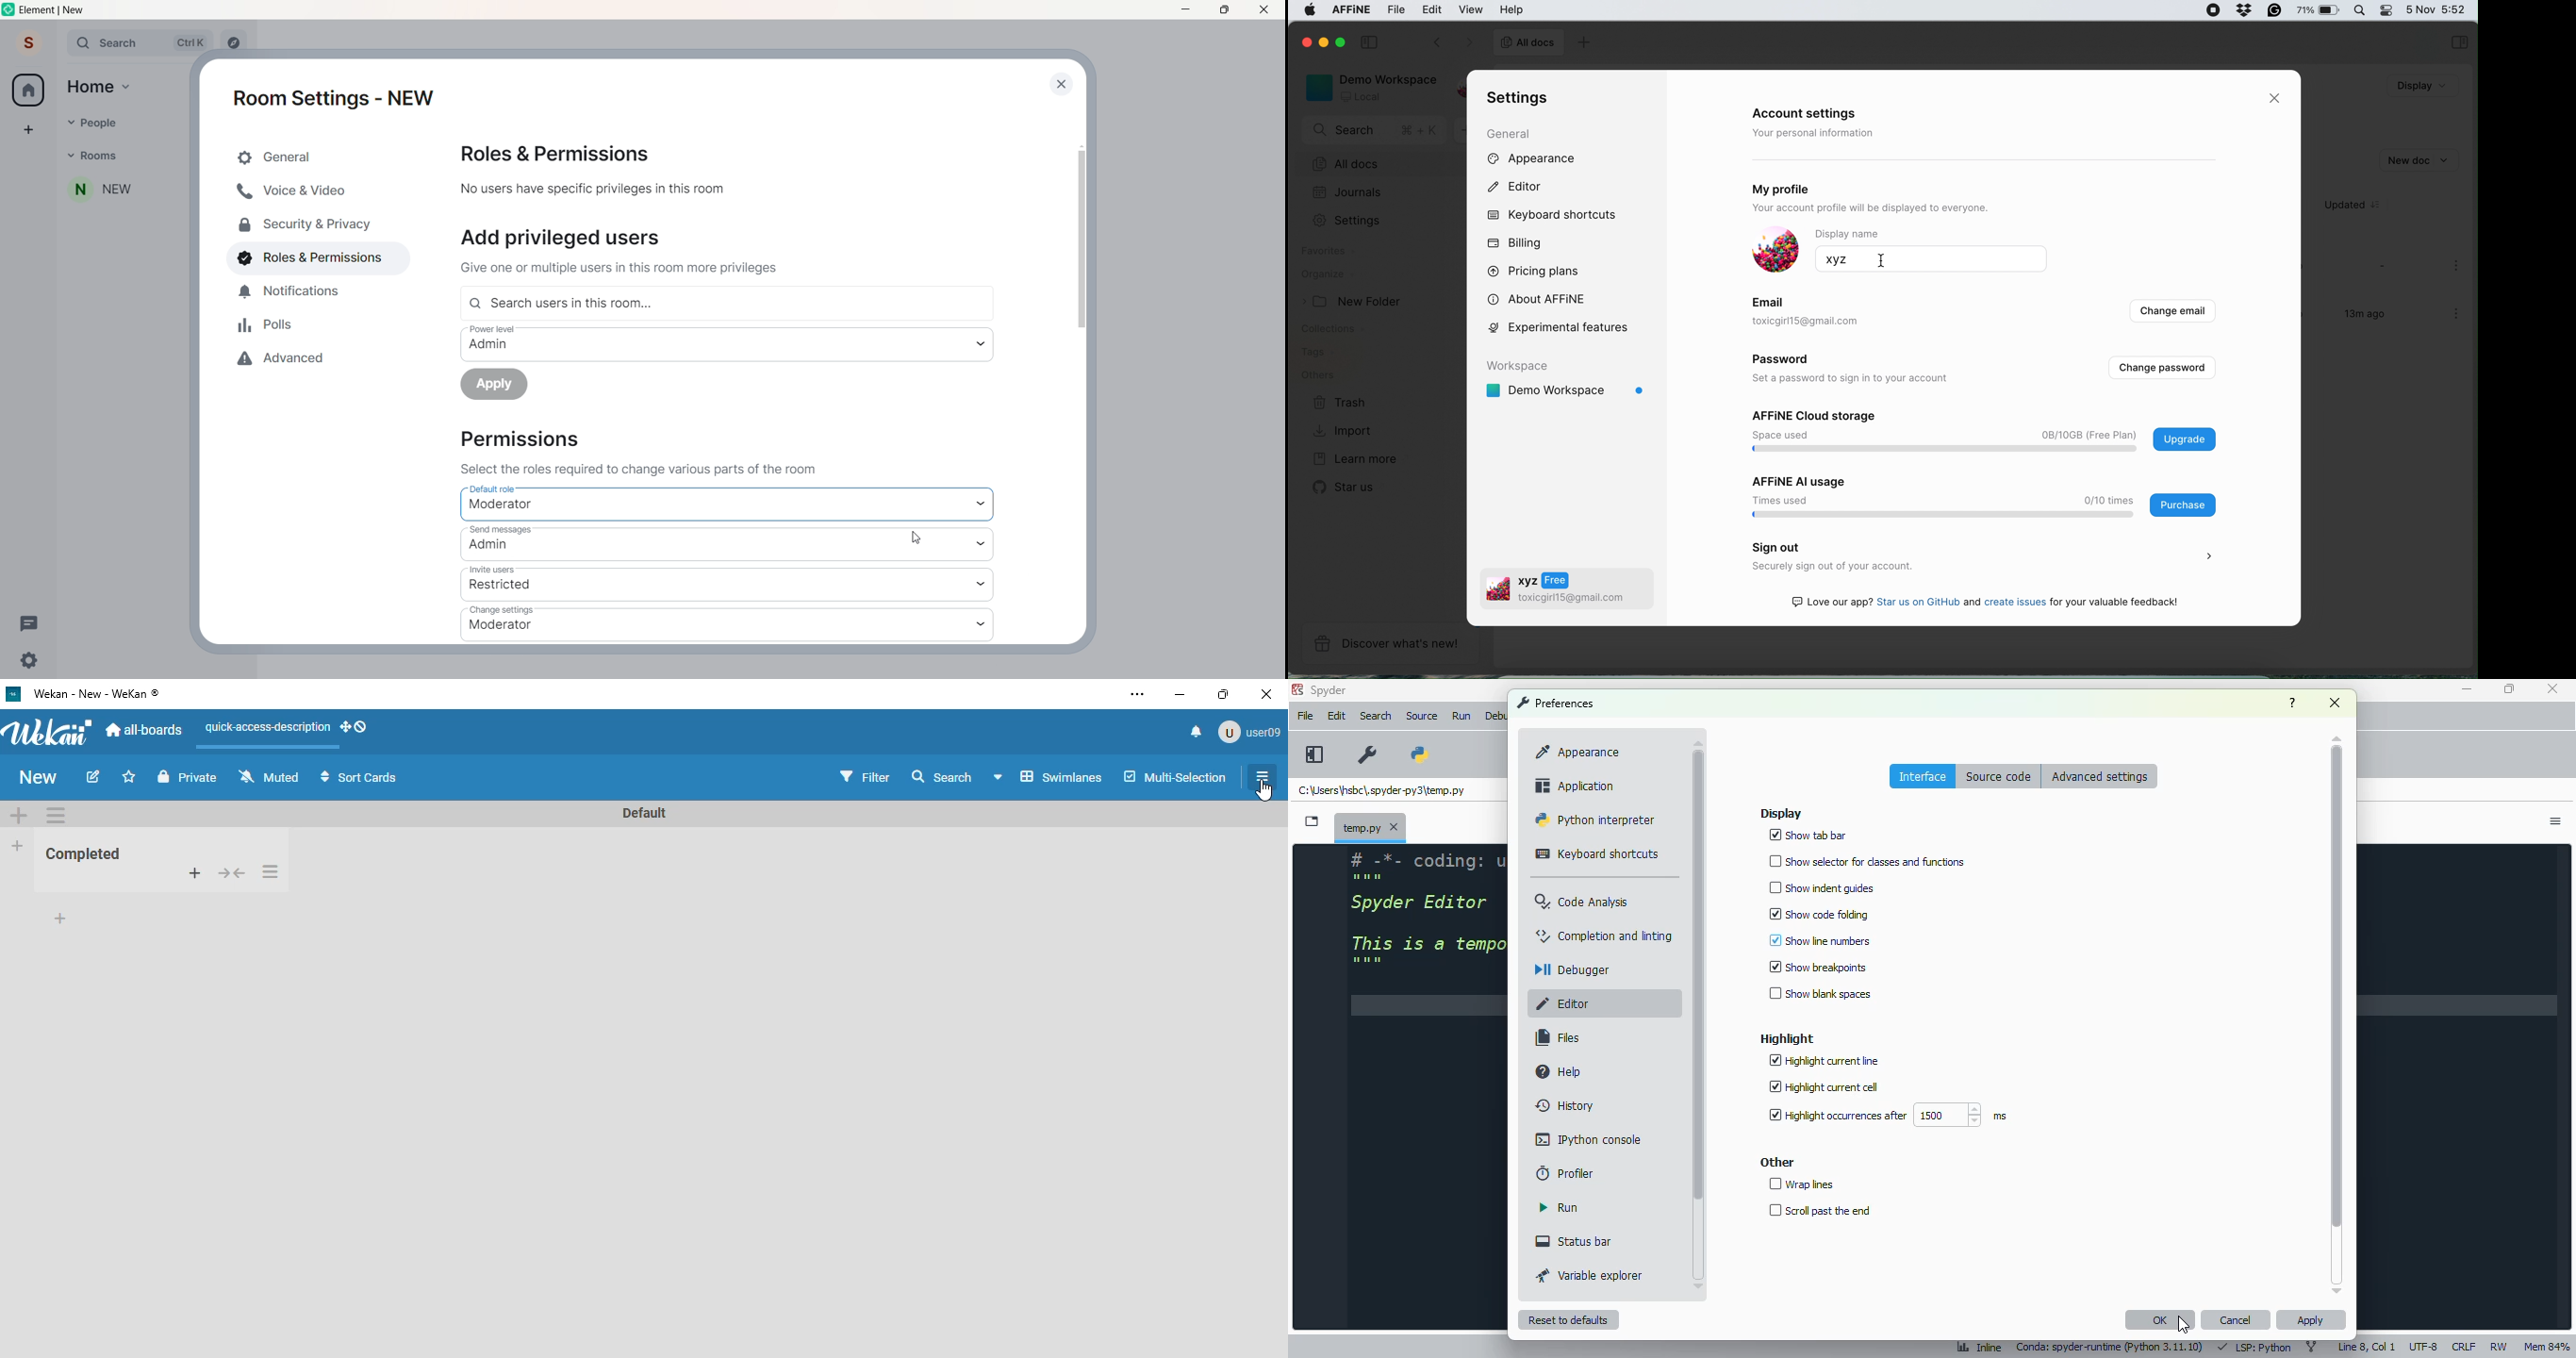 The height and width of the screenshot is (1372, 2576). Describe the element at coordinates (1305, 716) in the screenshot. I see `file` at that location.